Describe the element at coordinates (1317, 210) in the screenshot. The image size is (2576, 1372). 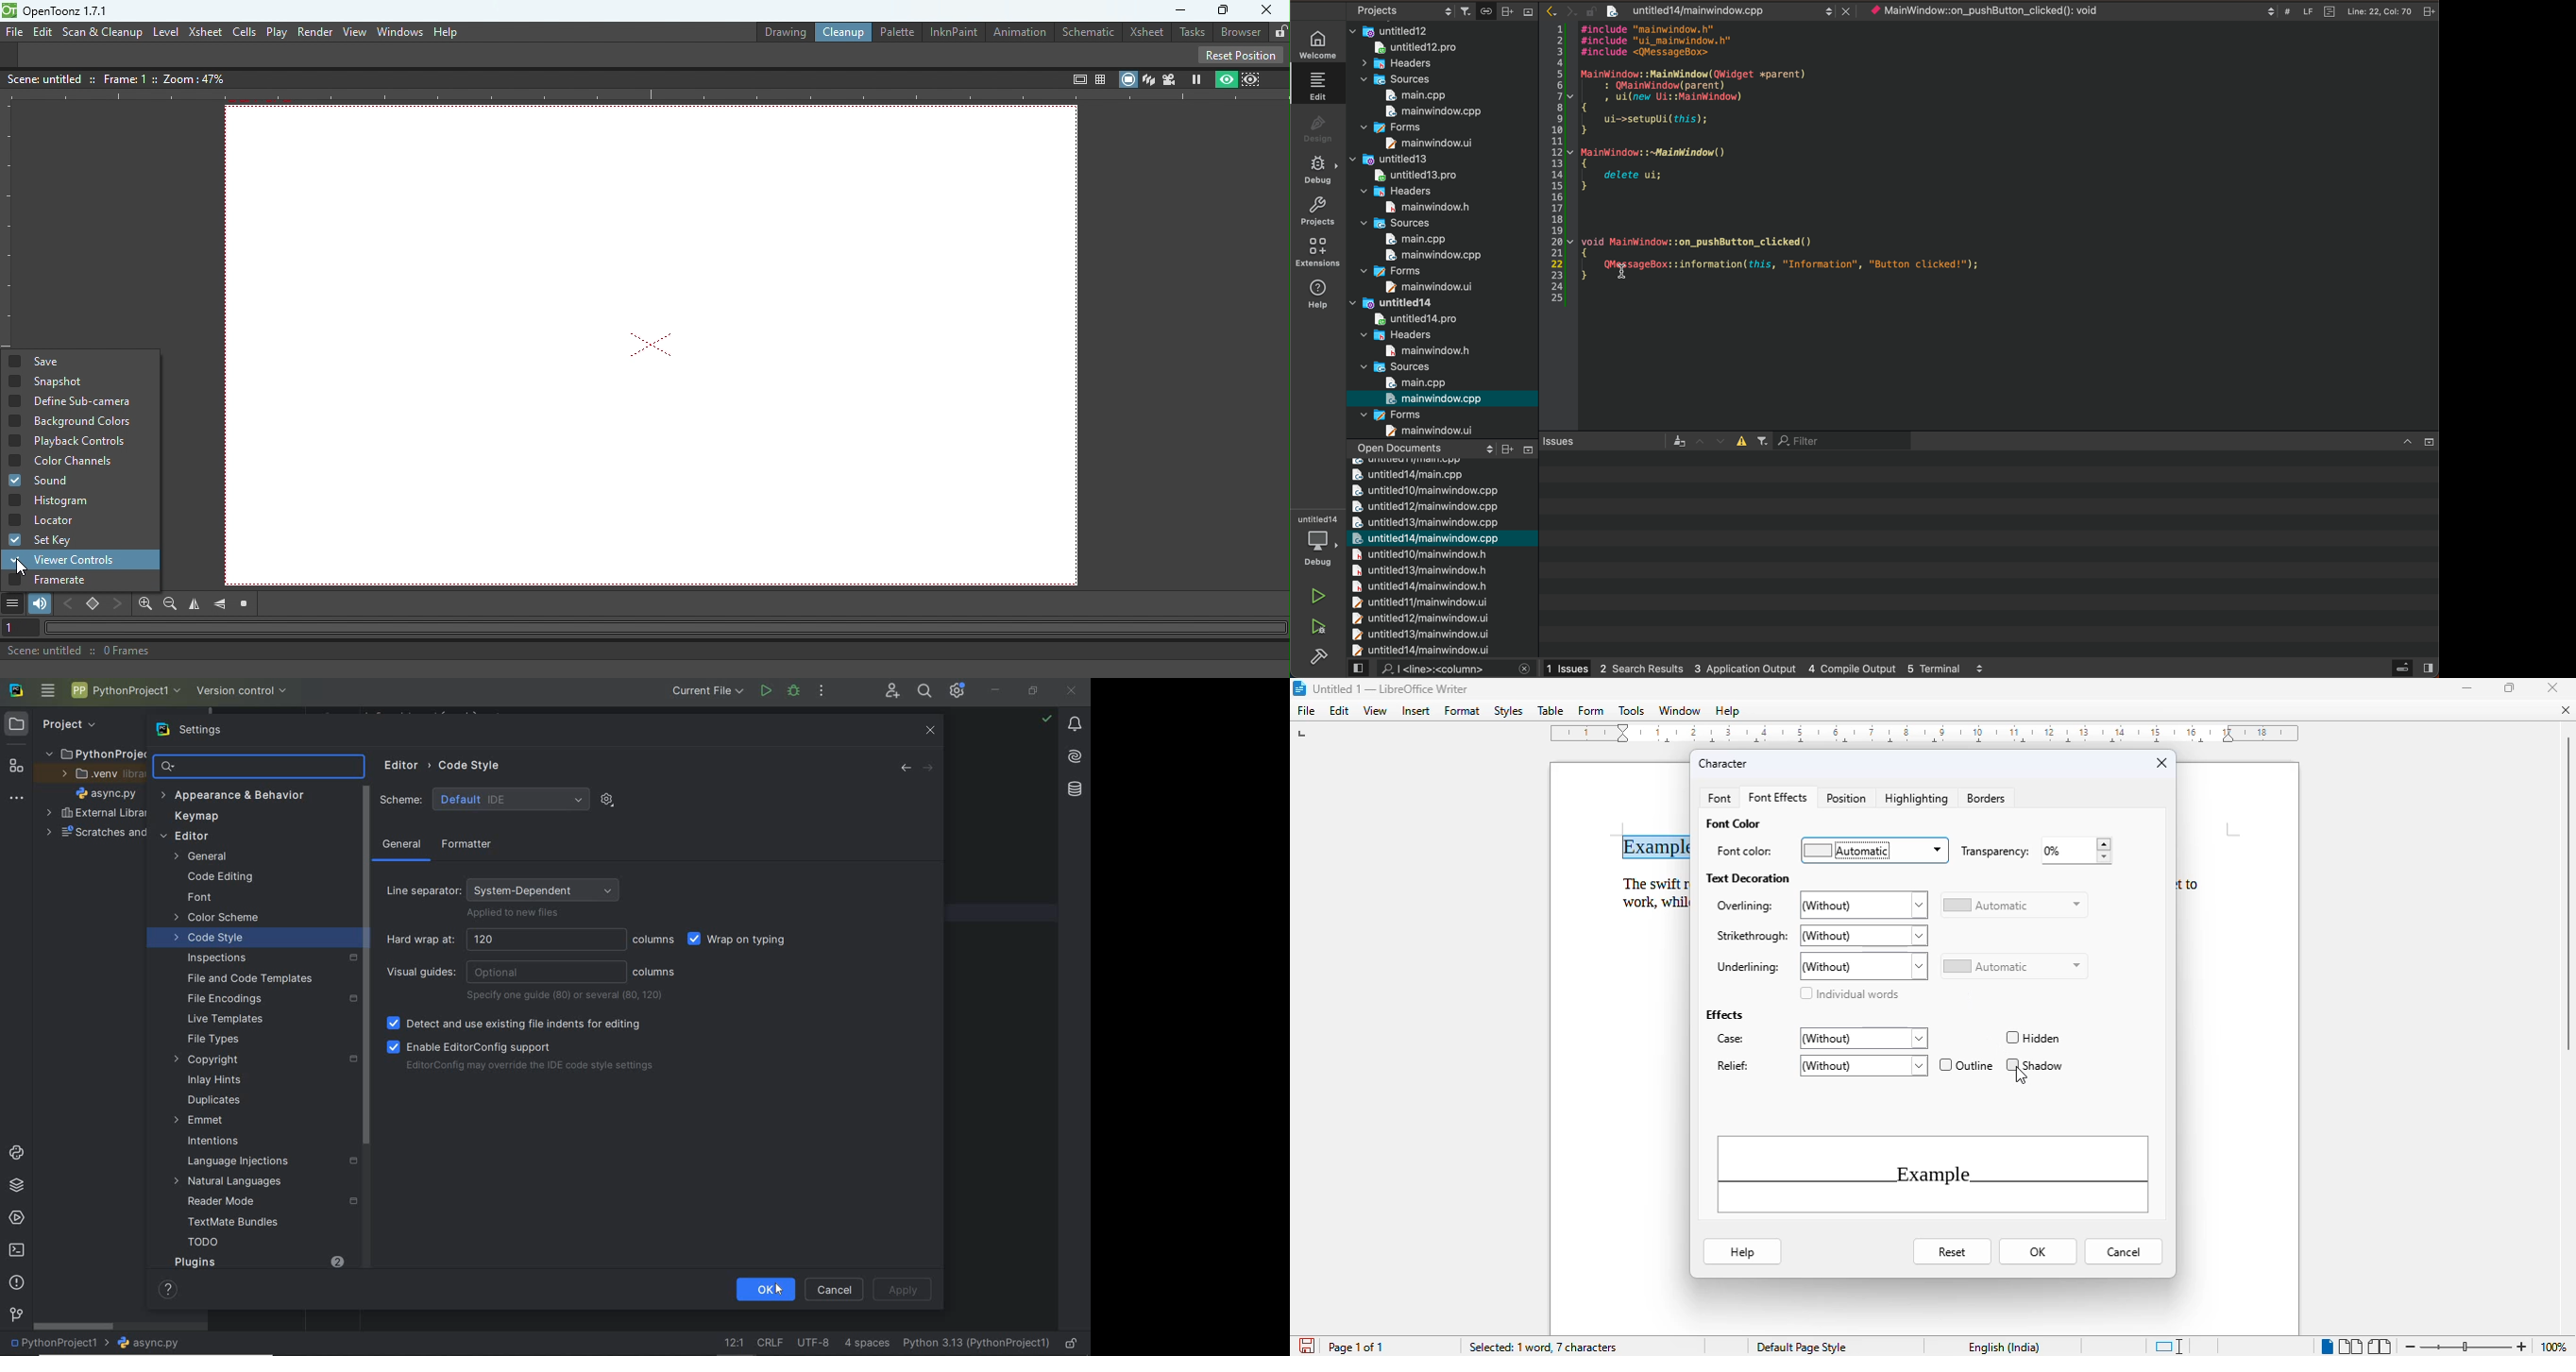
I see `projects` at that location.